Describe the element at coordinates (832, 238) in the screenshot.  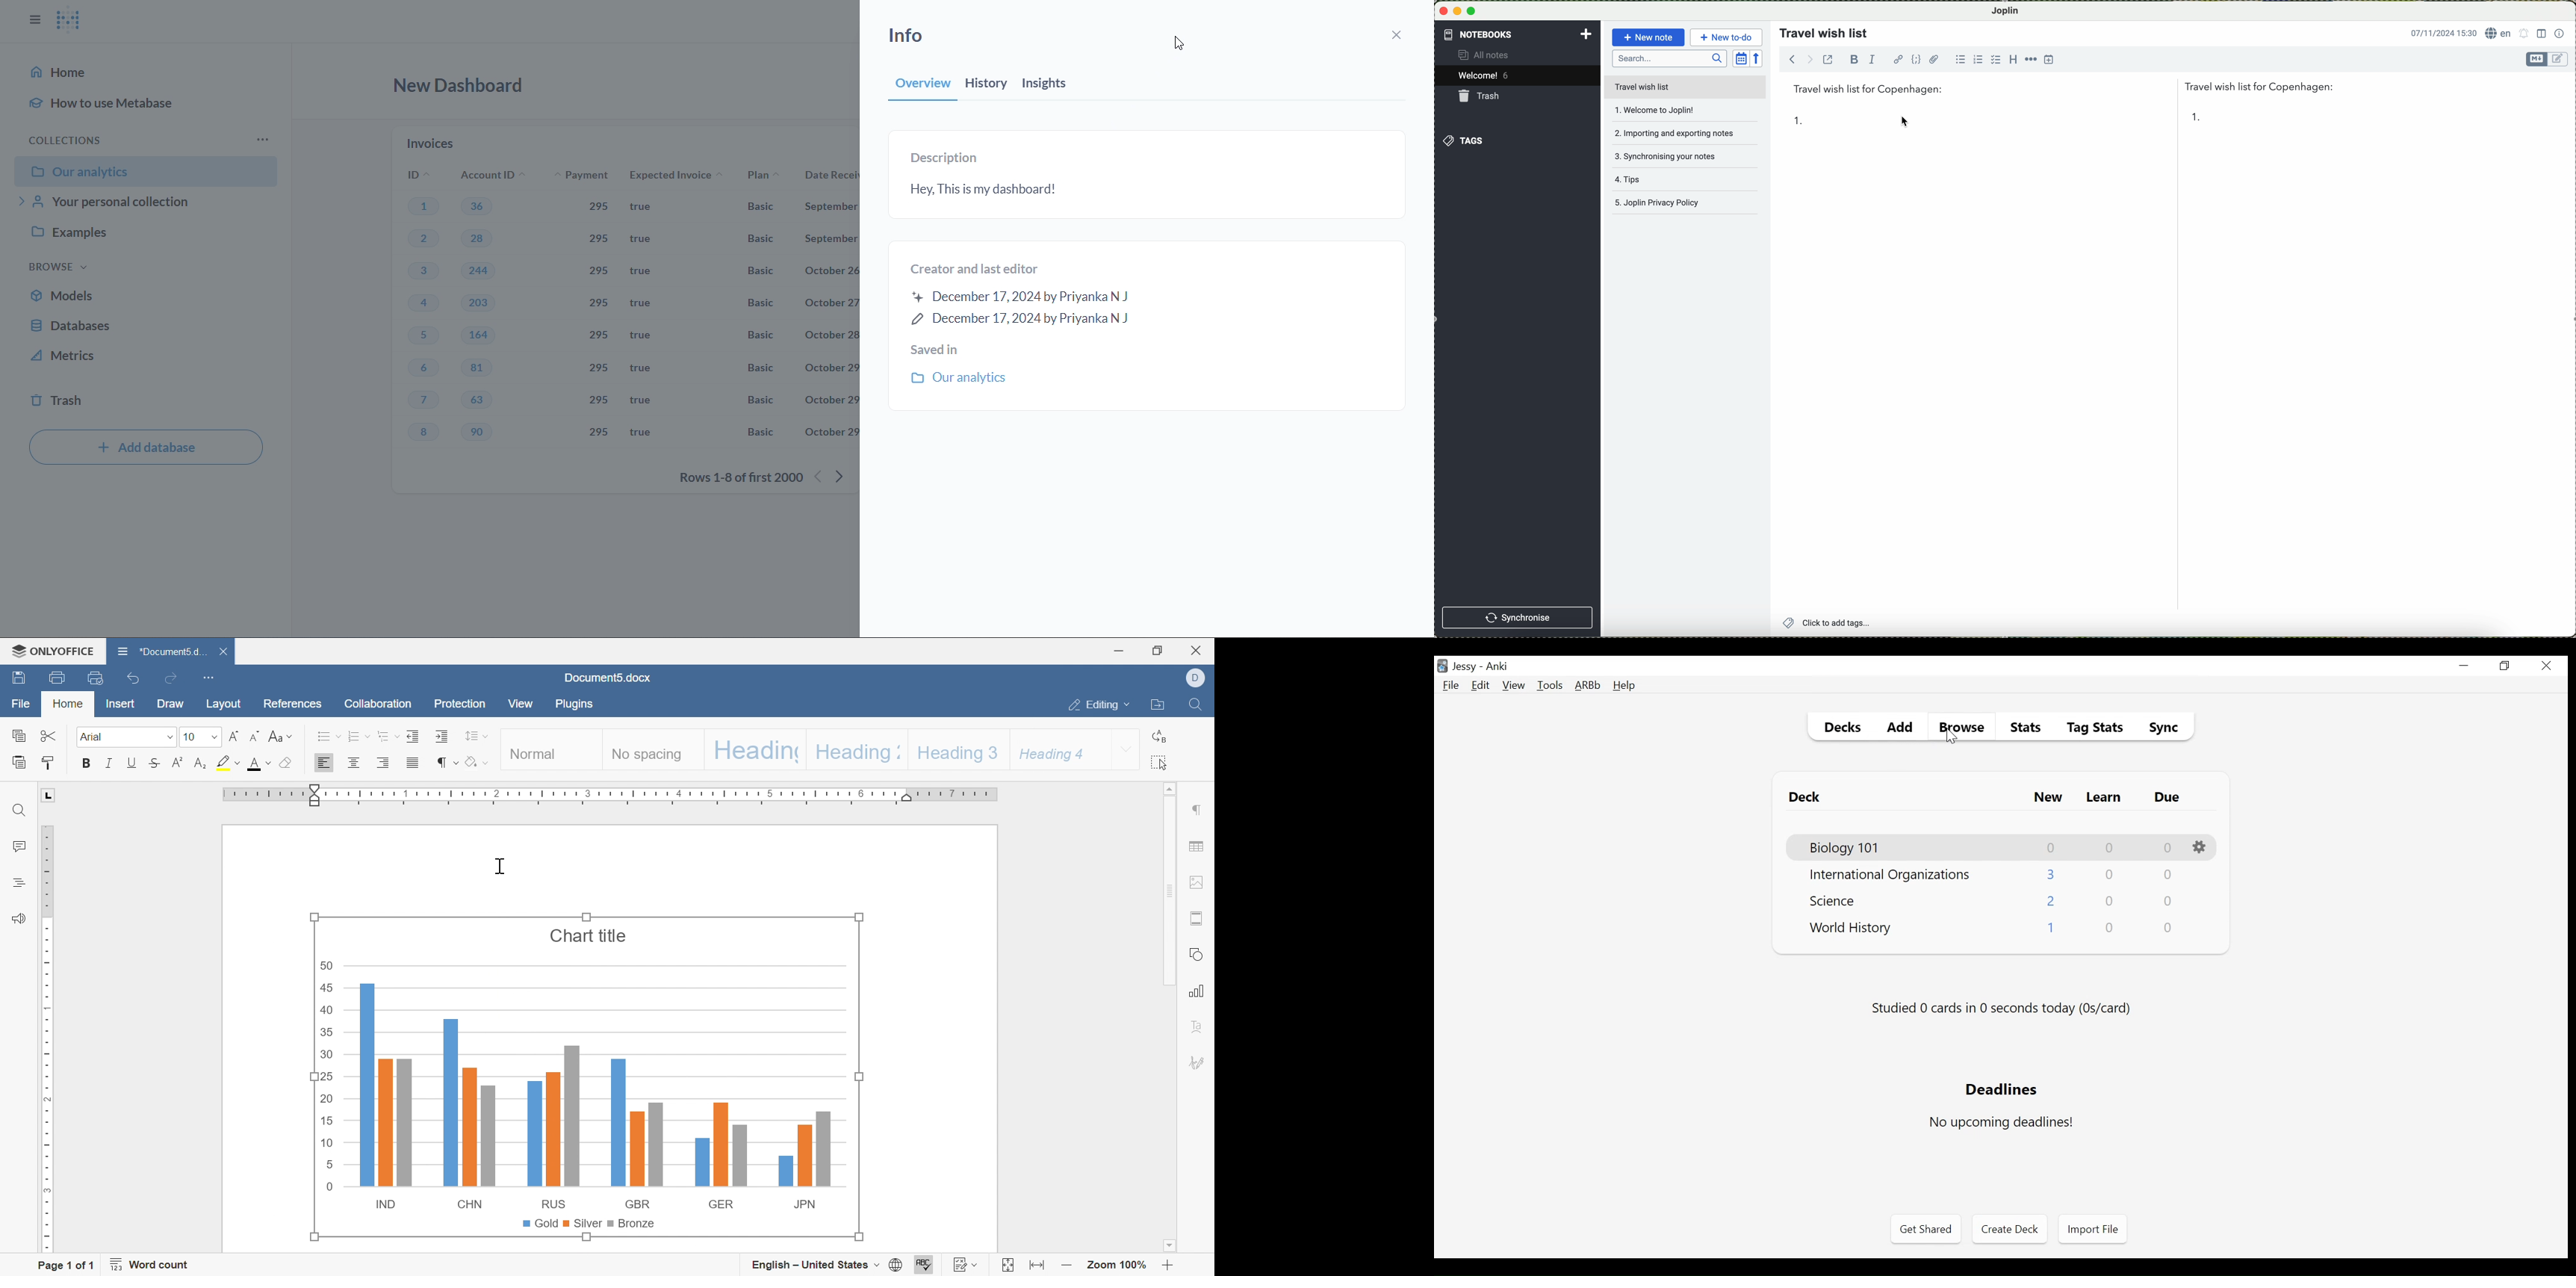
I see `September` at that location.